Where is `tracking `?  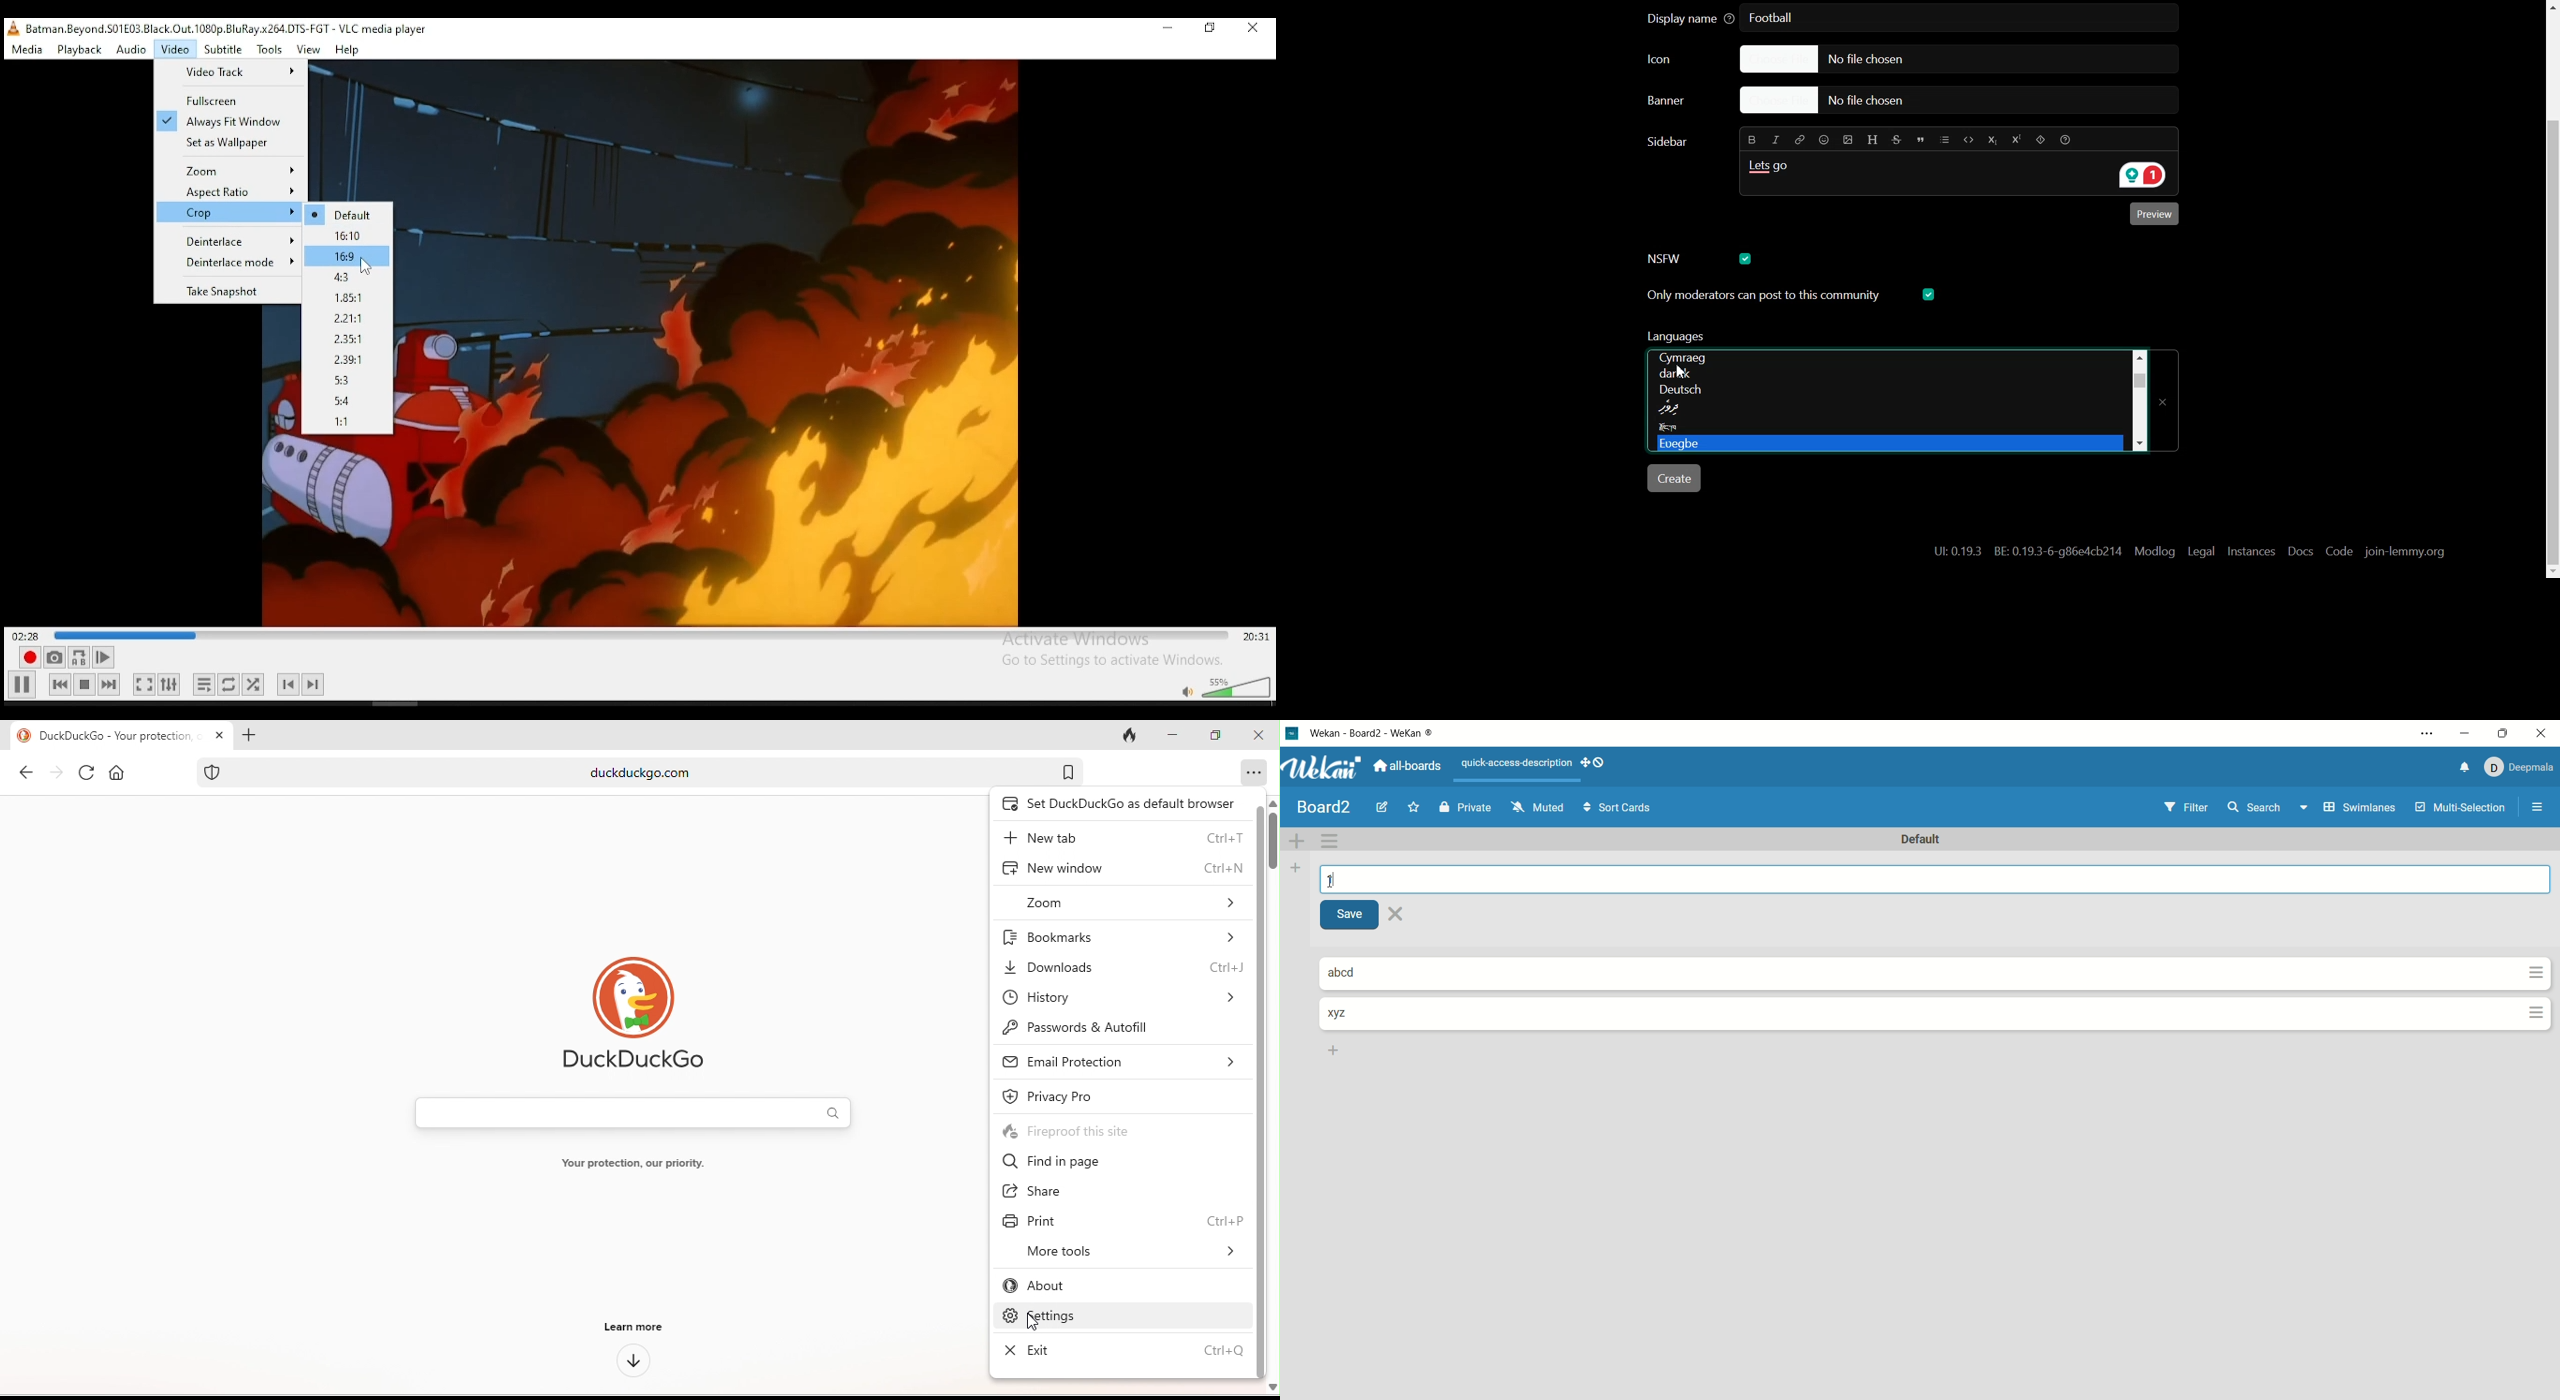
tracking  is located at coordinates (213, 772).